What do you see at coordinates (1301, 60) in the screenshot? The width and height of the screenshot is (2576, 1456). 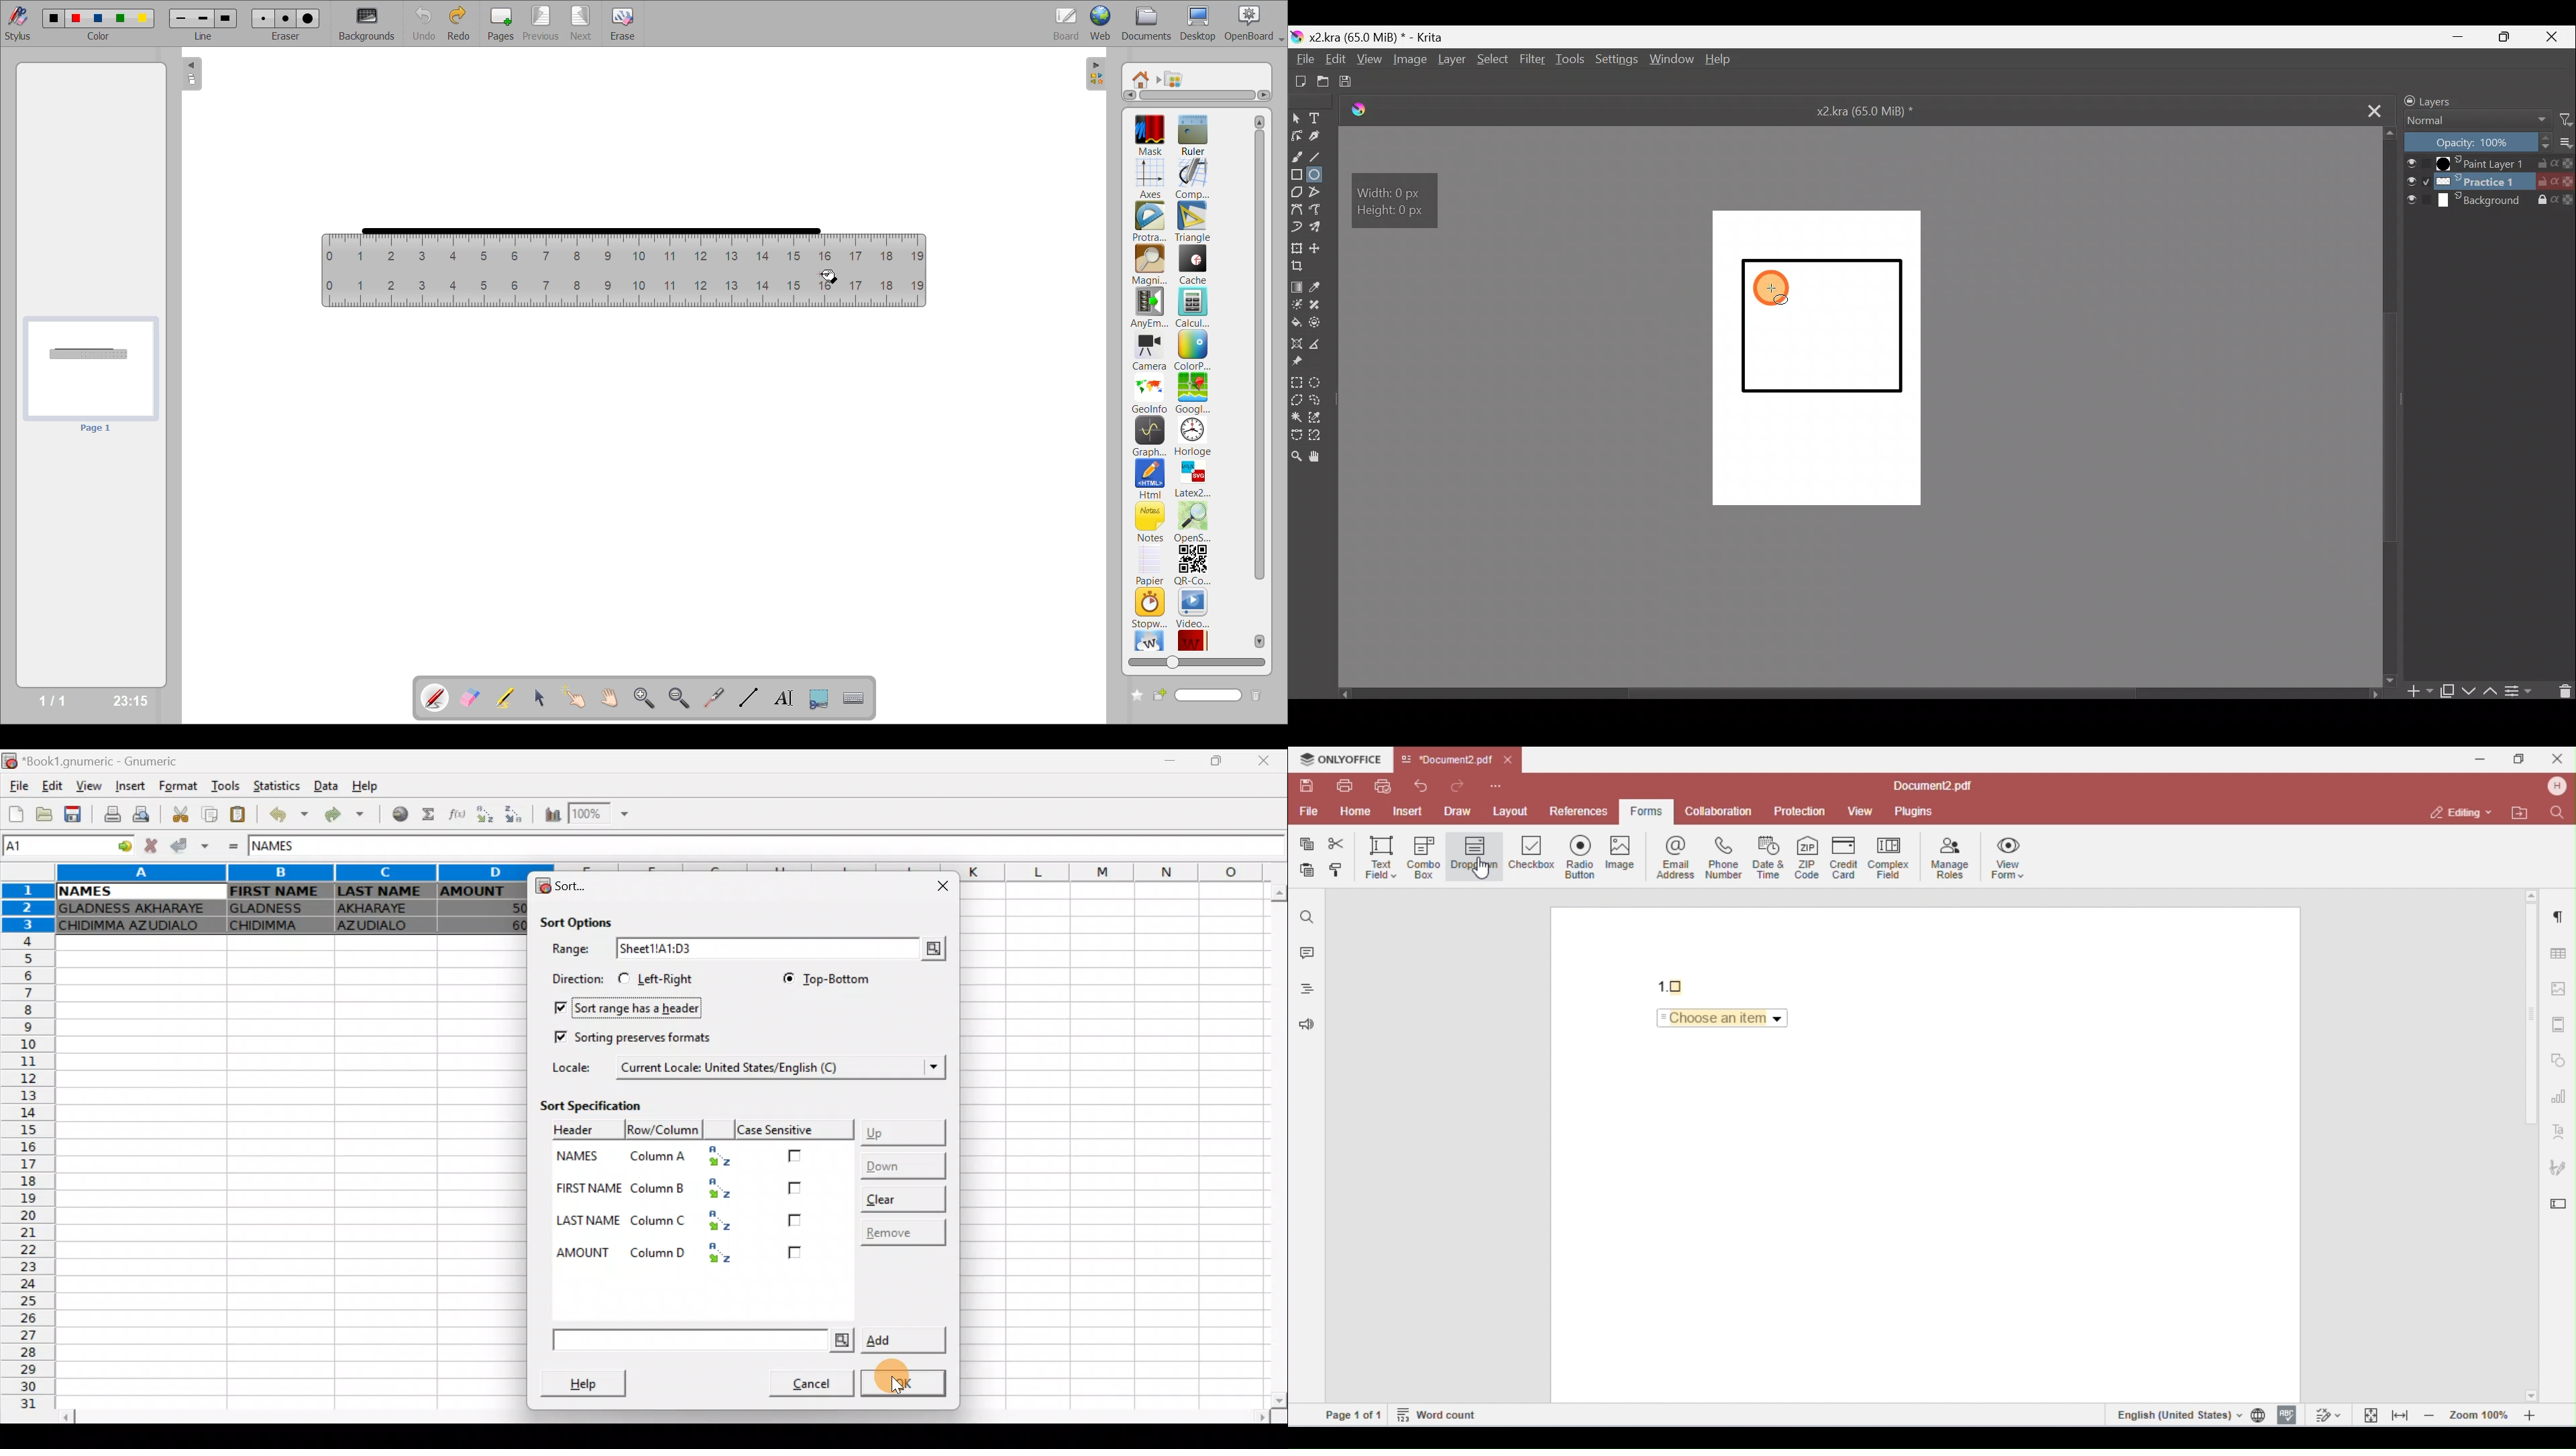 I see `File` at bounding box center [1301, 60].